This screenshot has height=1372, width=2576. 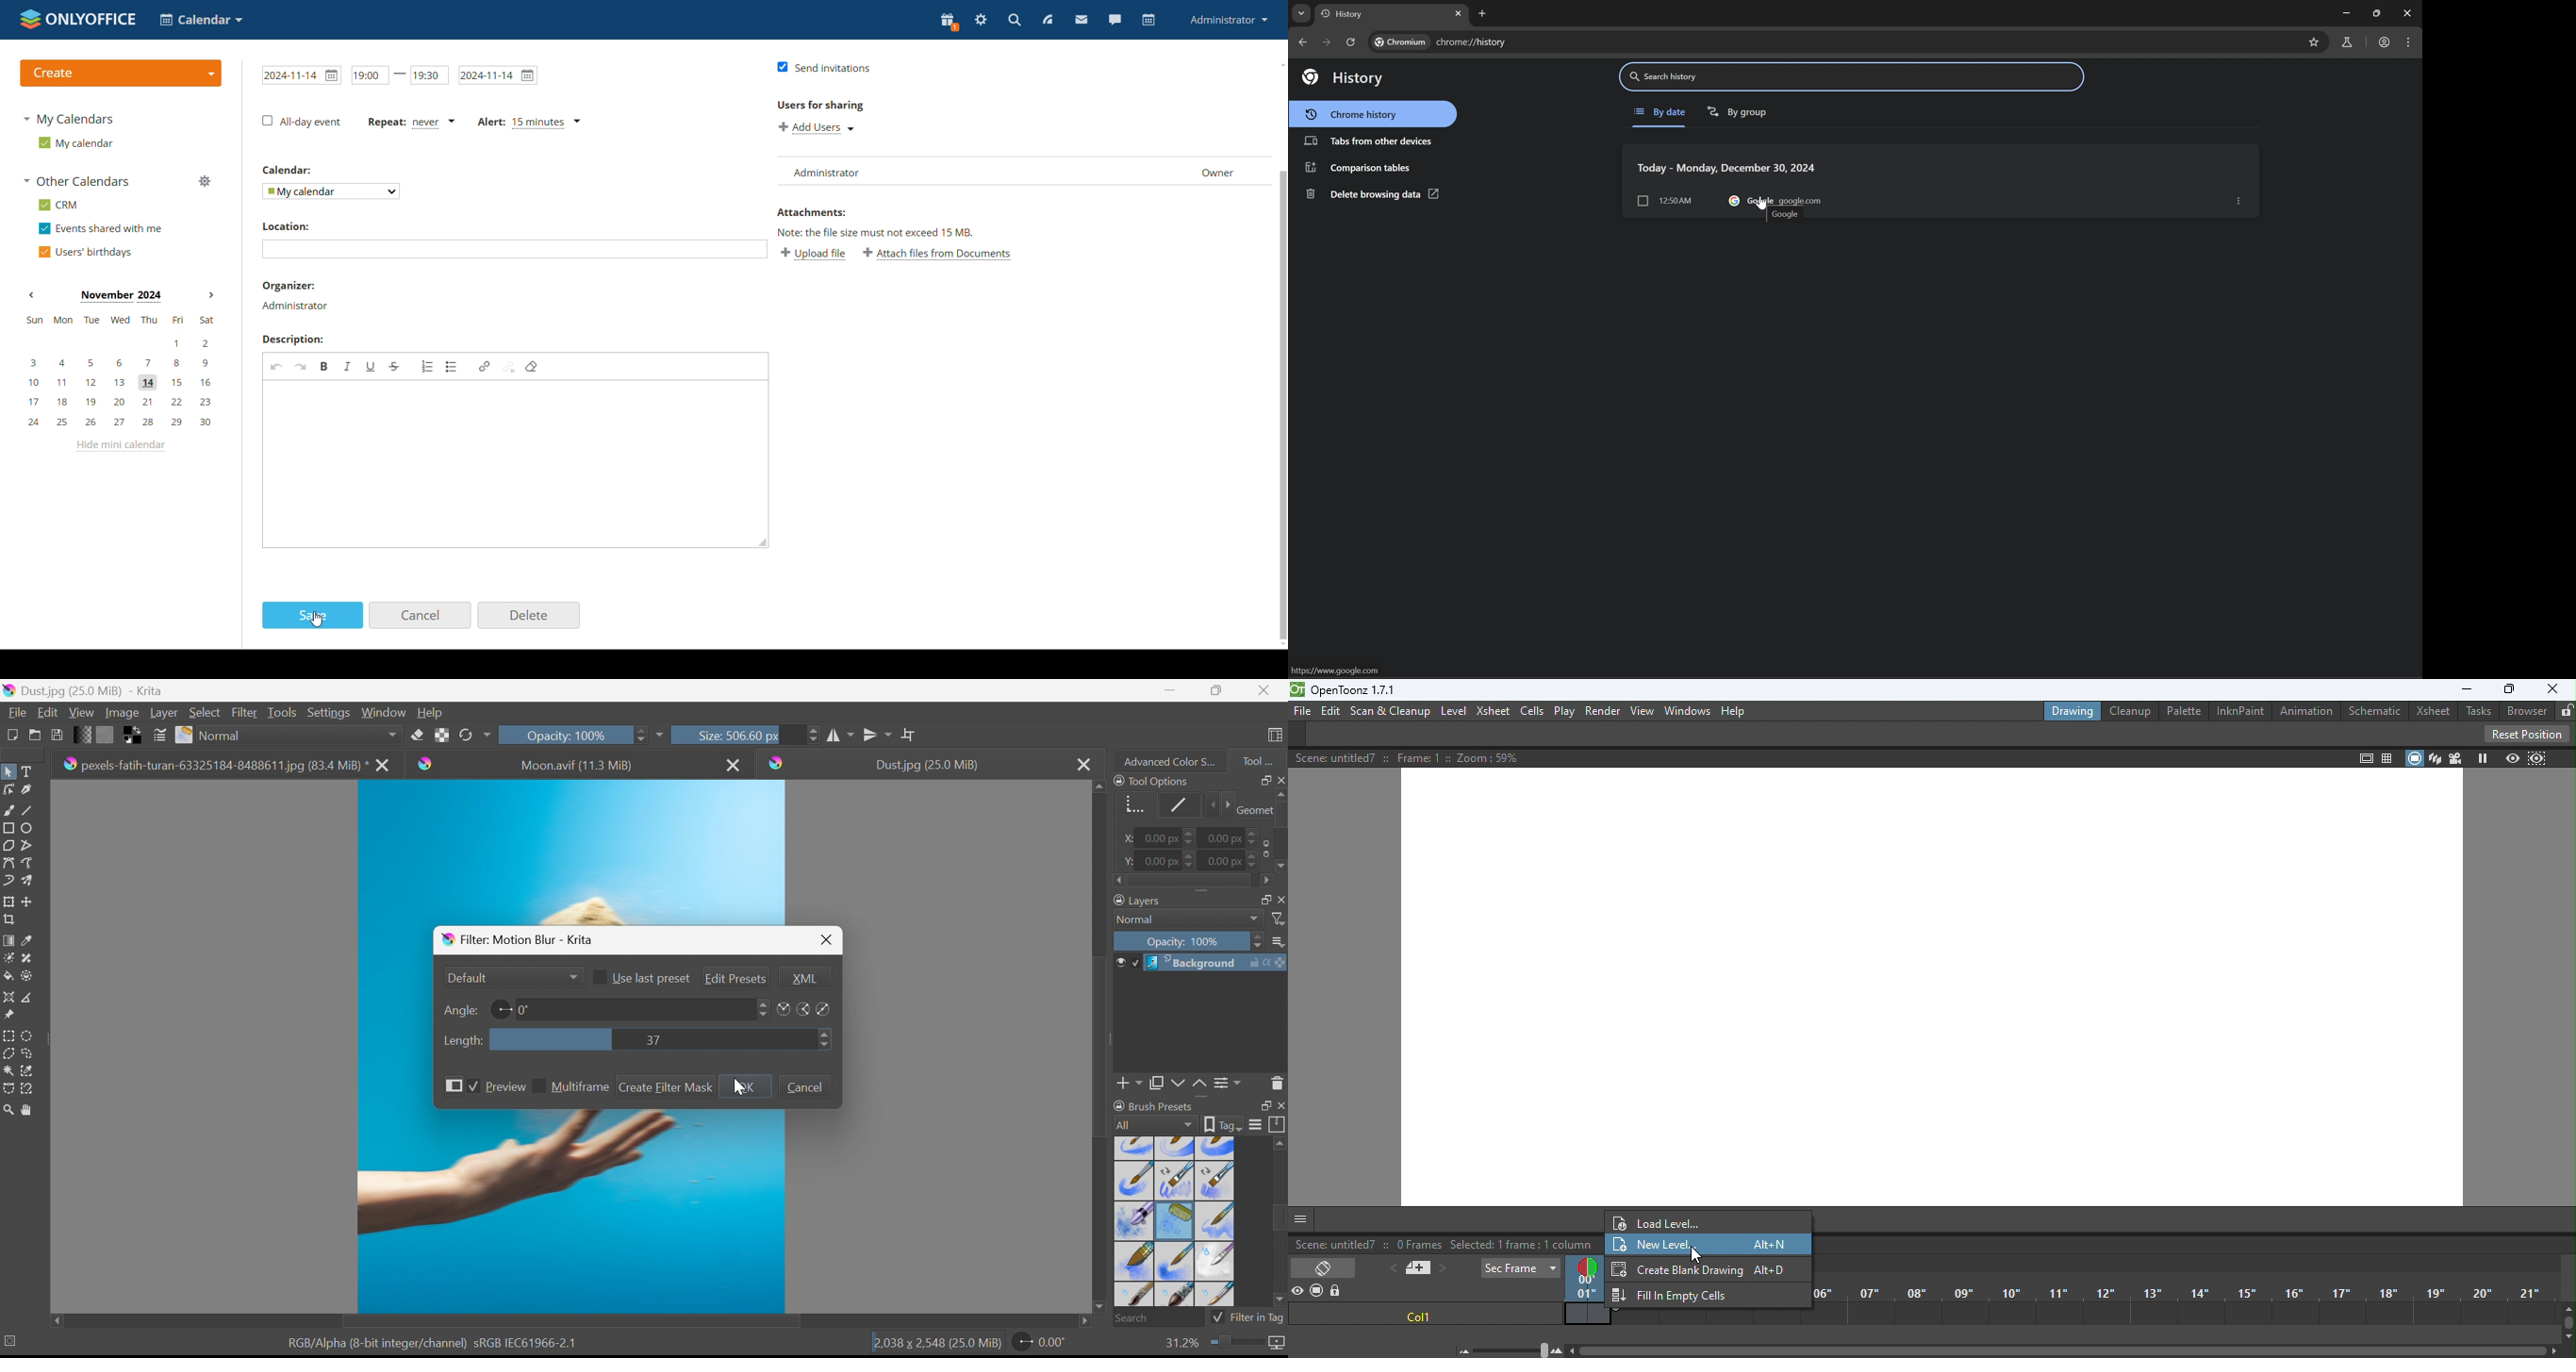 What do you see at coordinates (1391, 1268) in the screenshot?
I see `Previous memo` at bounding box center [1391, 1268].